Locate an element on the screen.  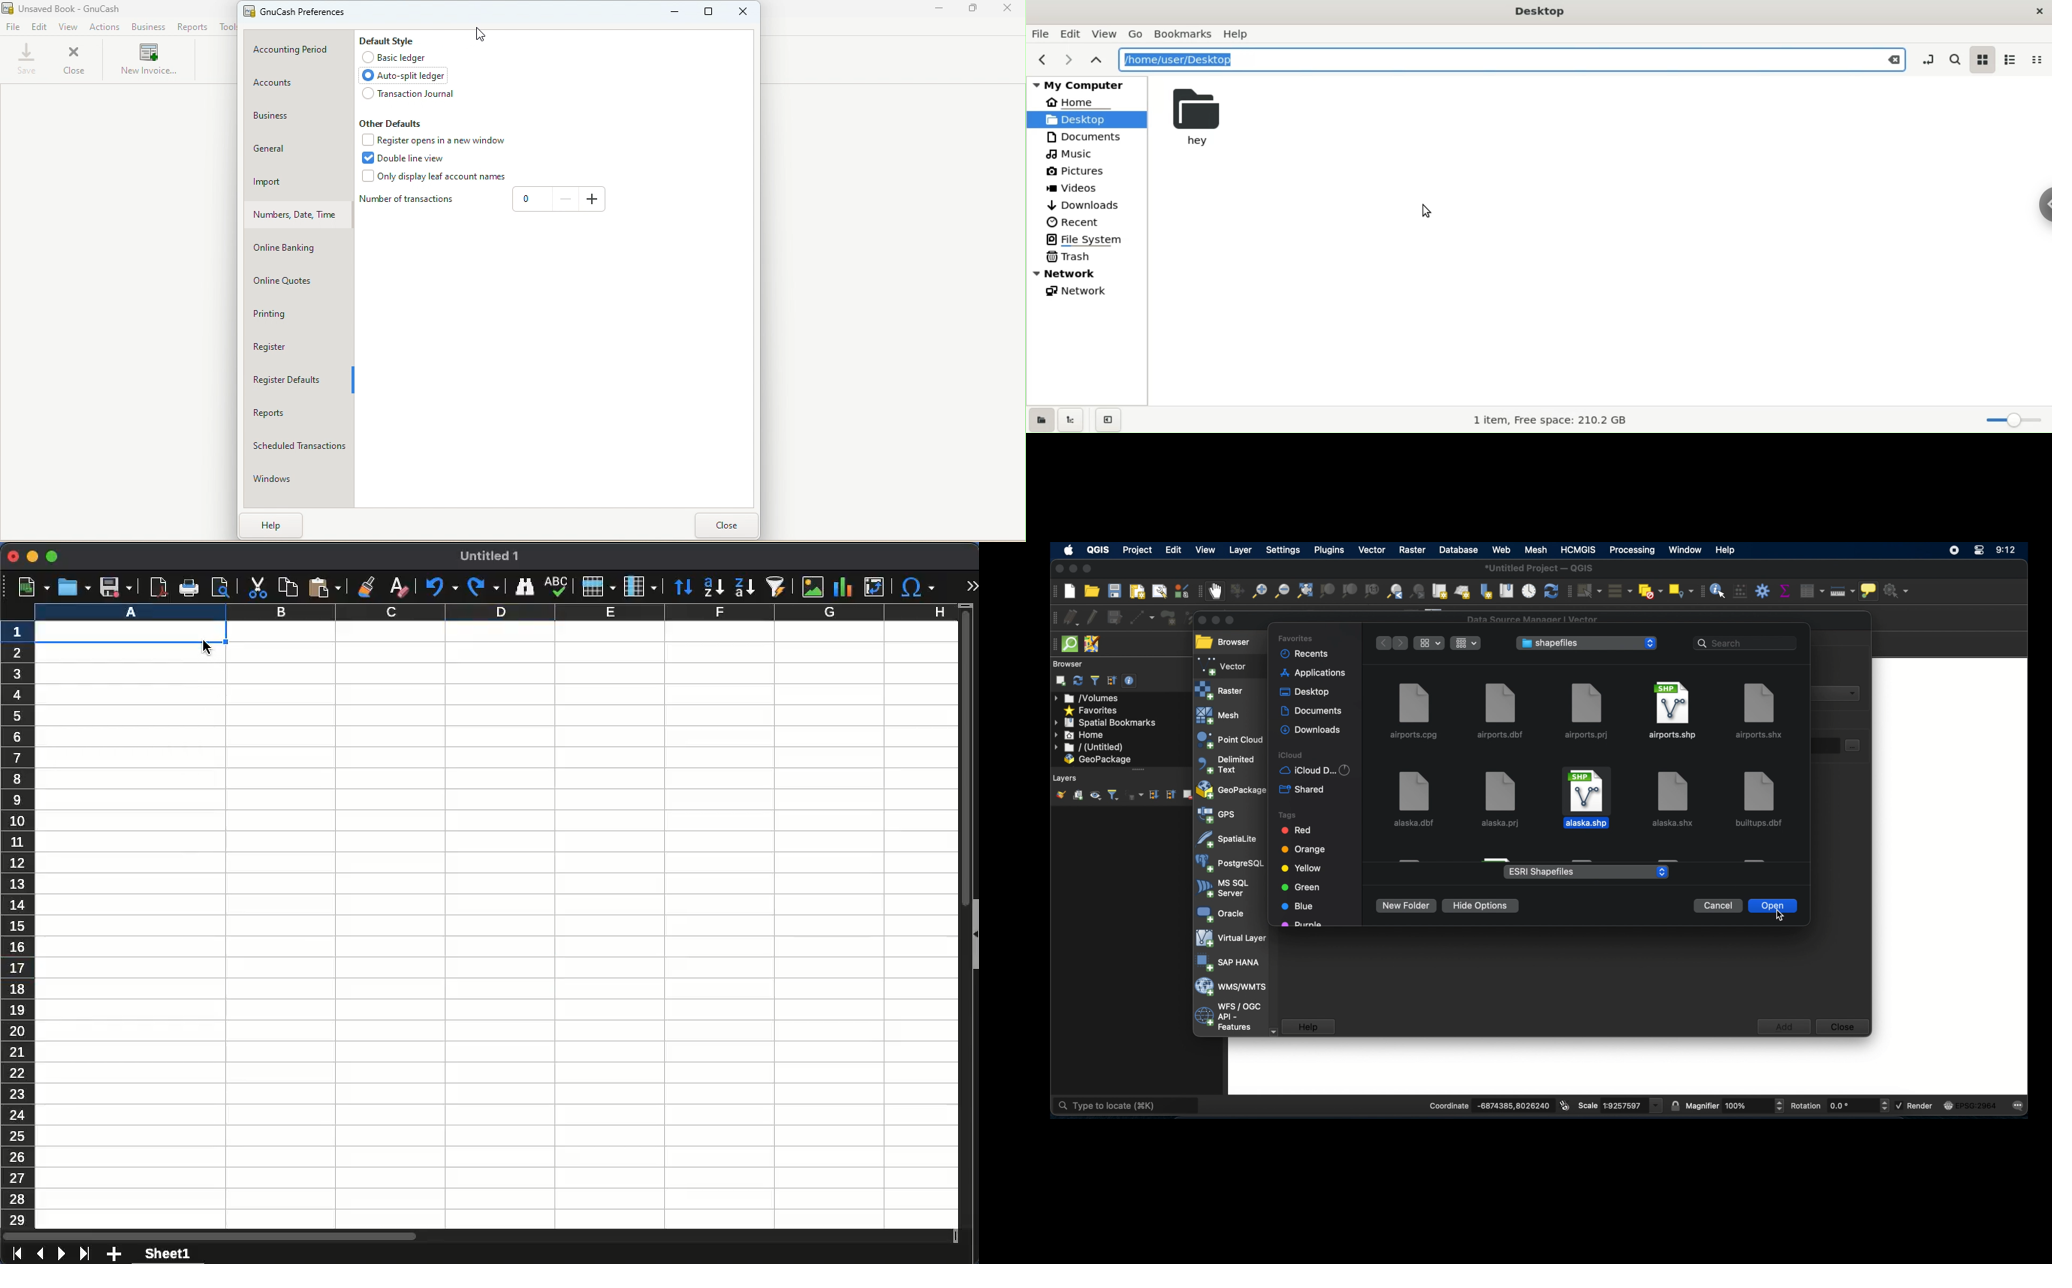
help is located at coordinates (1729, 551).